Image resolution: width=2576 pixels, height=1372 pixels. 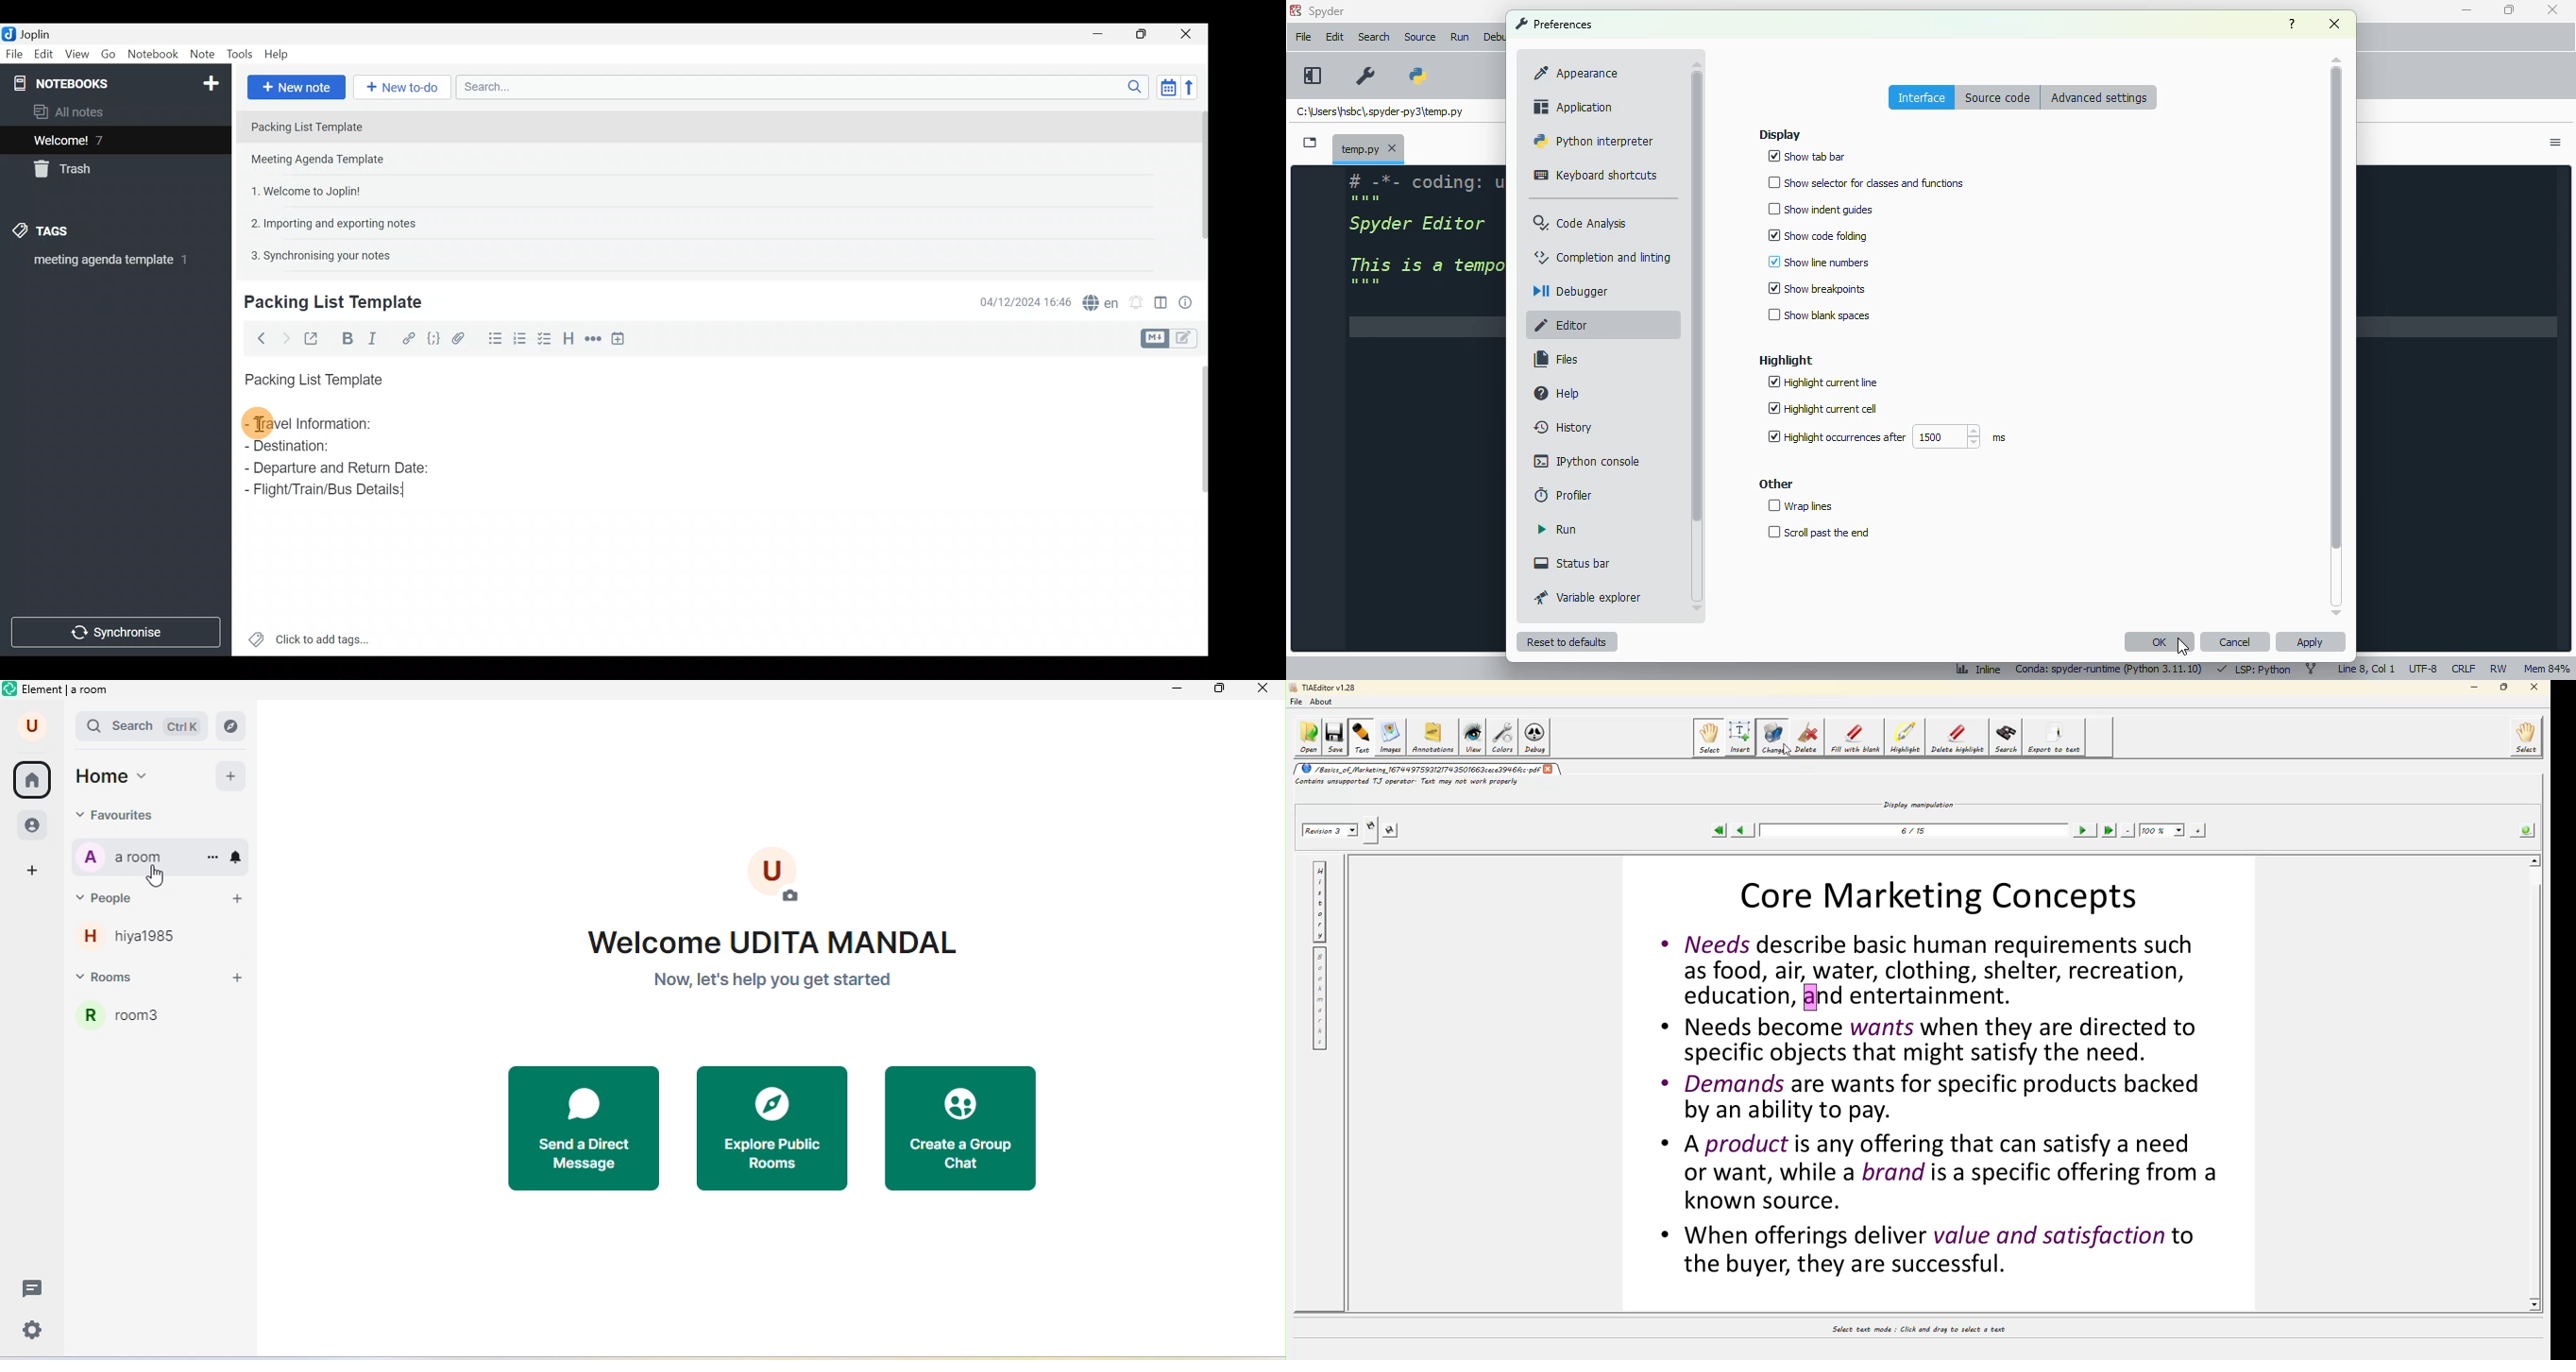 I want to click on history, so click(x=1565, y=428).